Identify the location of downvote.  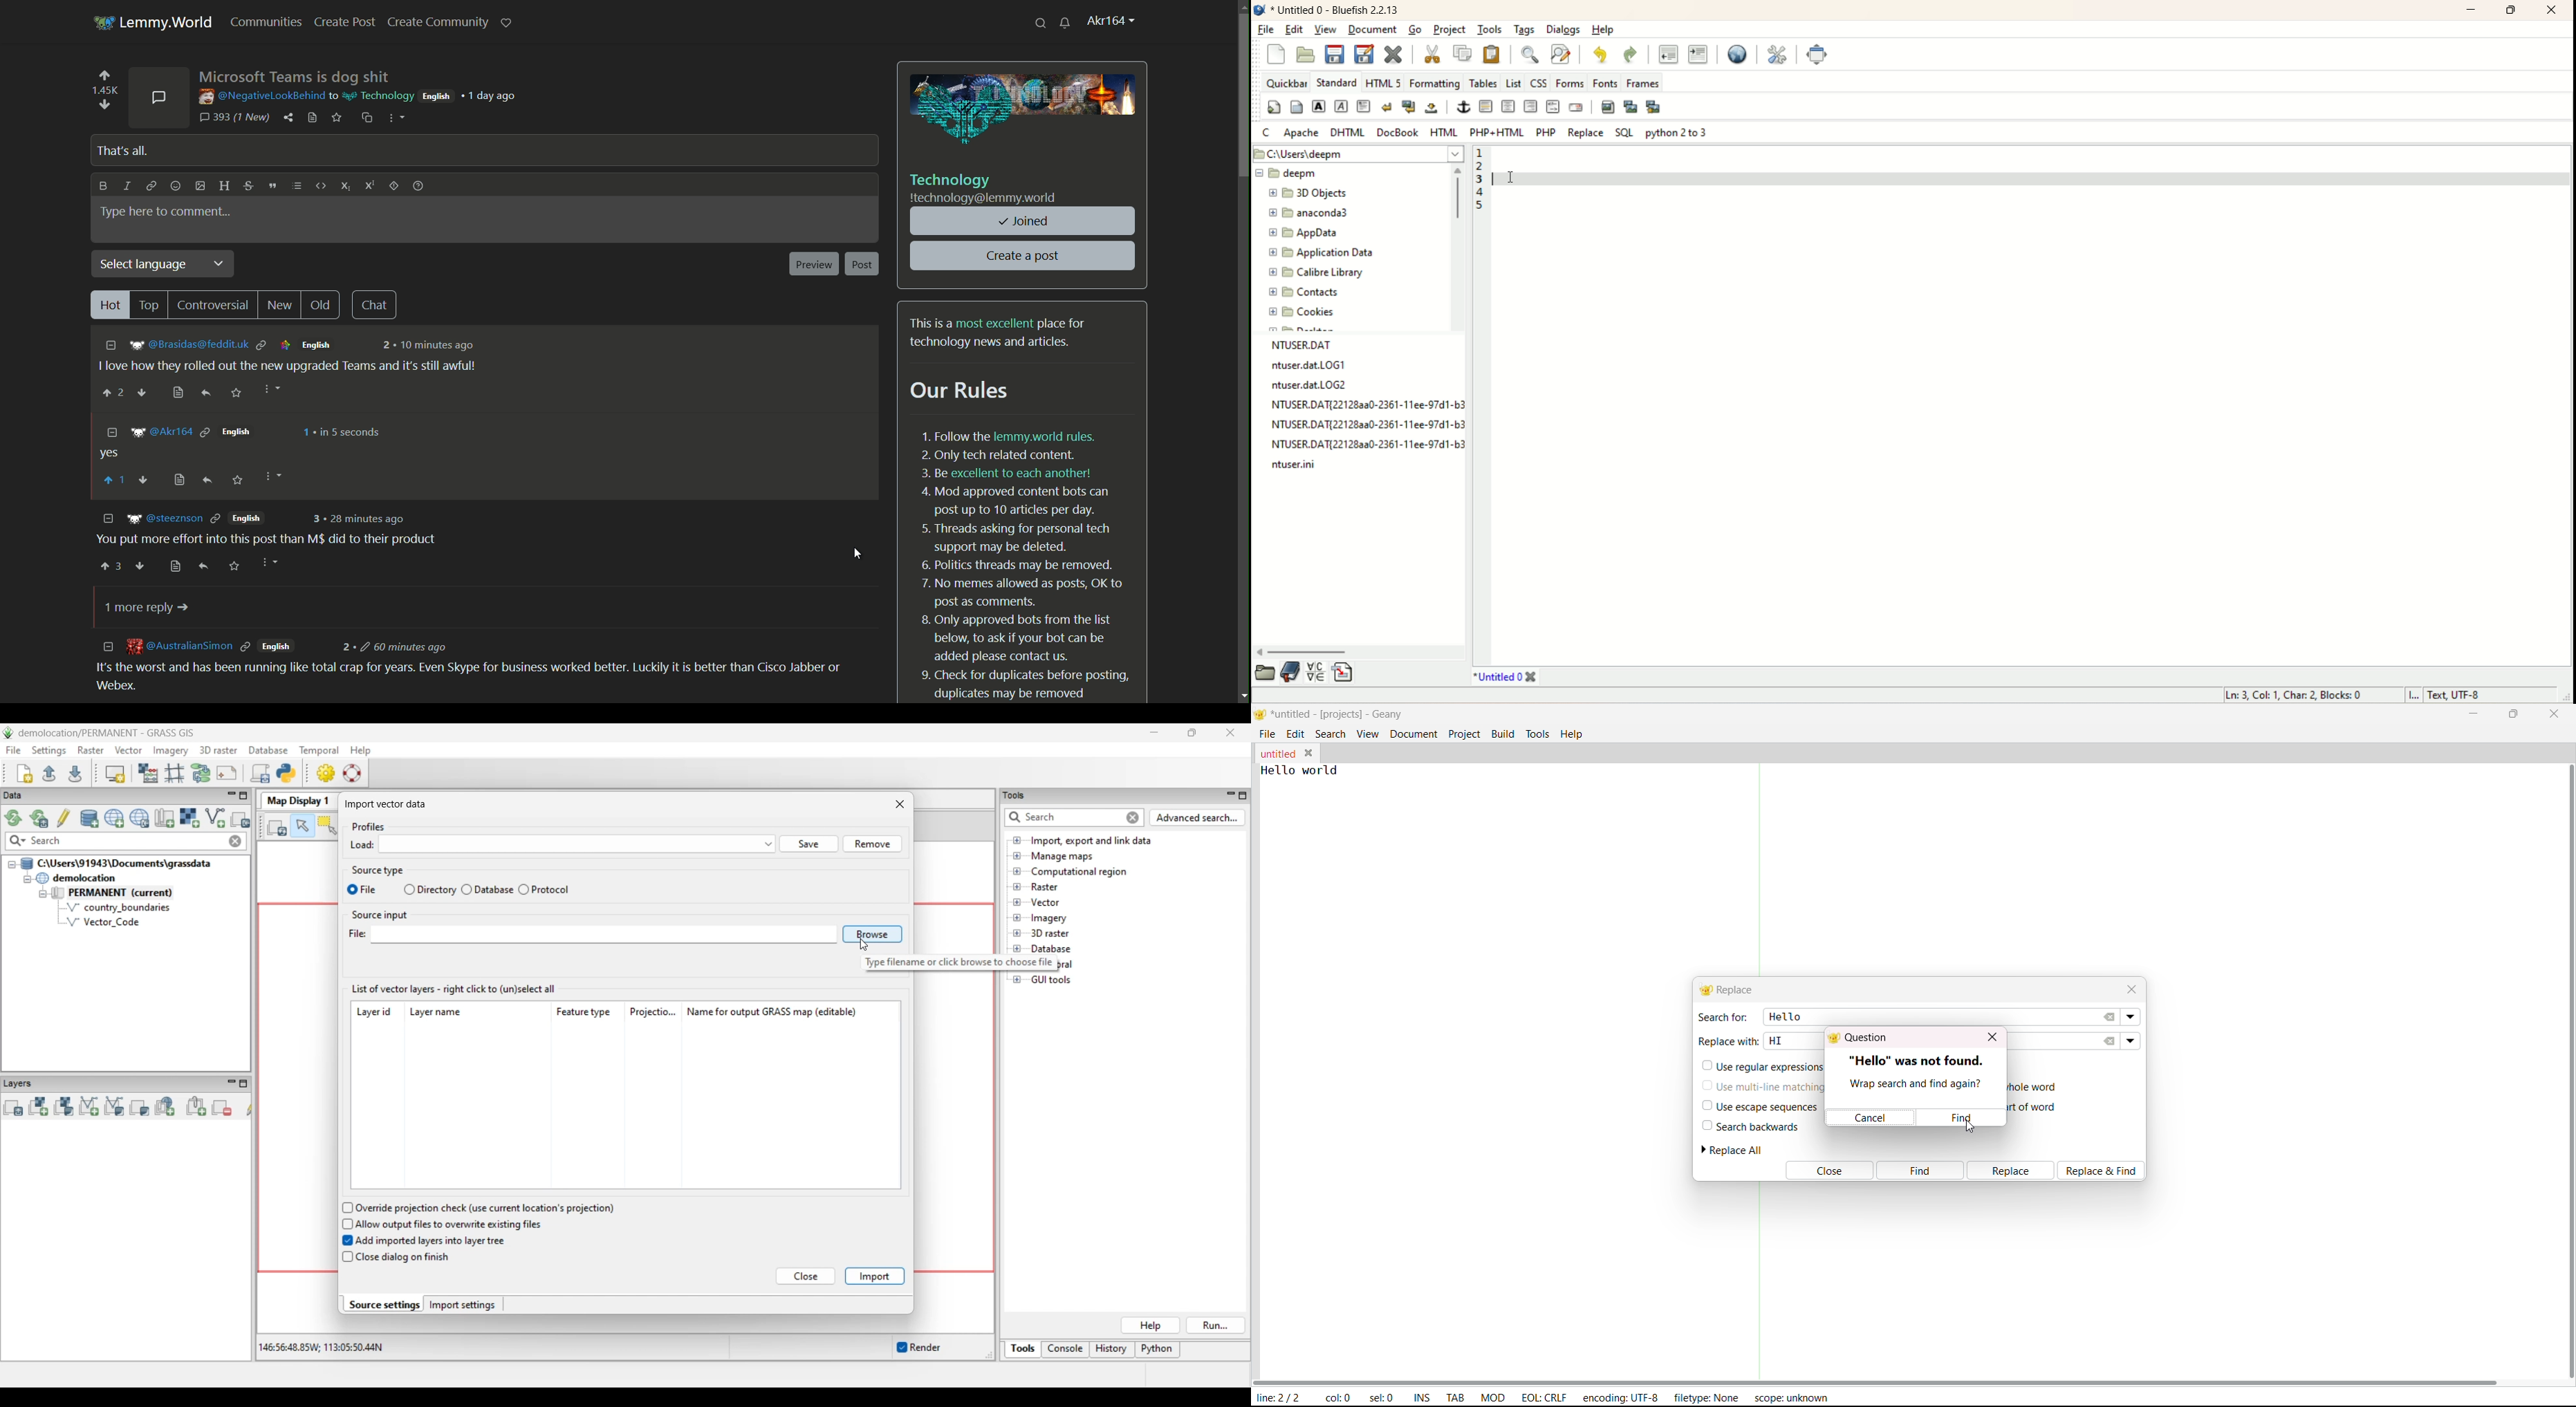
(143, 394).